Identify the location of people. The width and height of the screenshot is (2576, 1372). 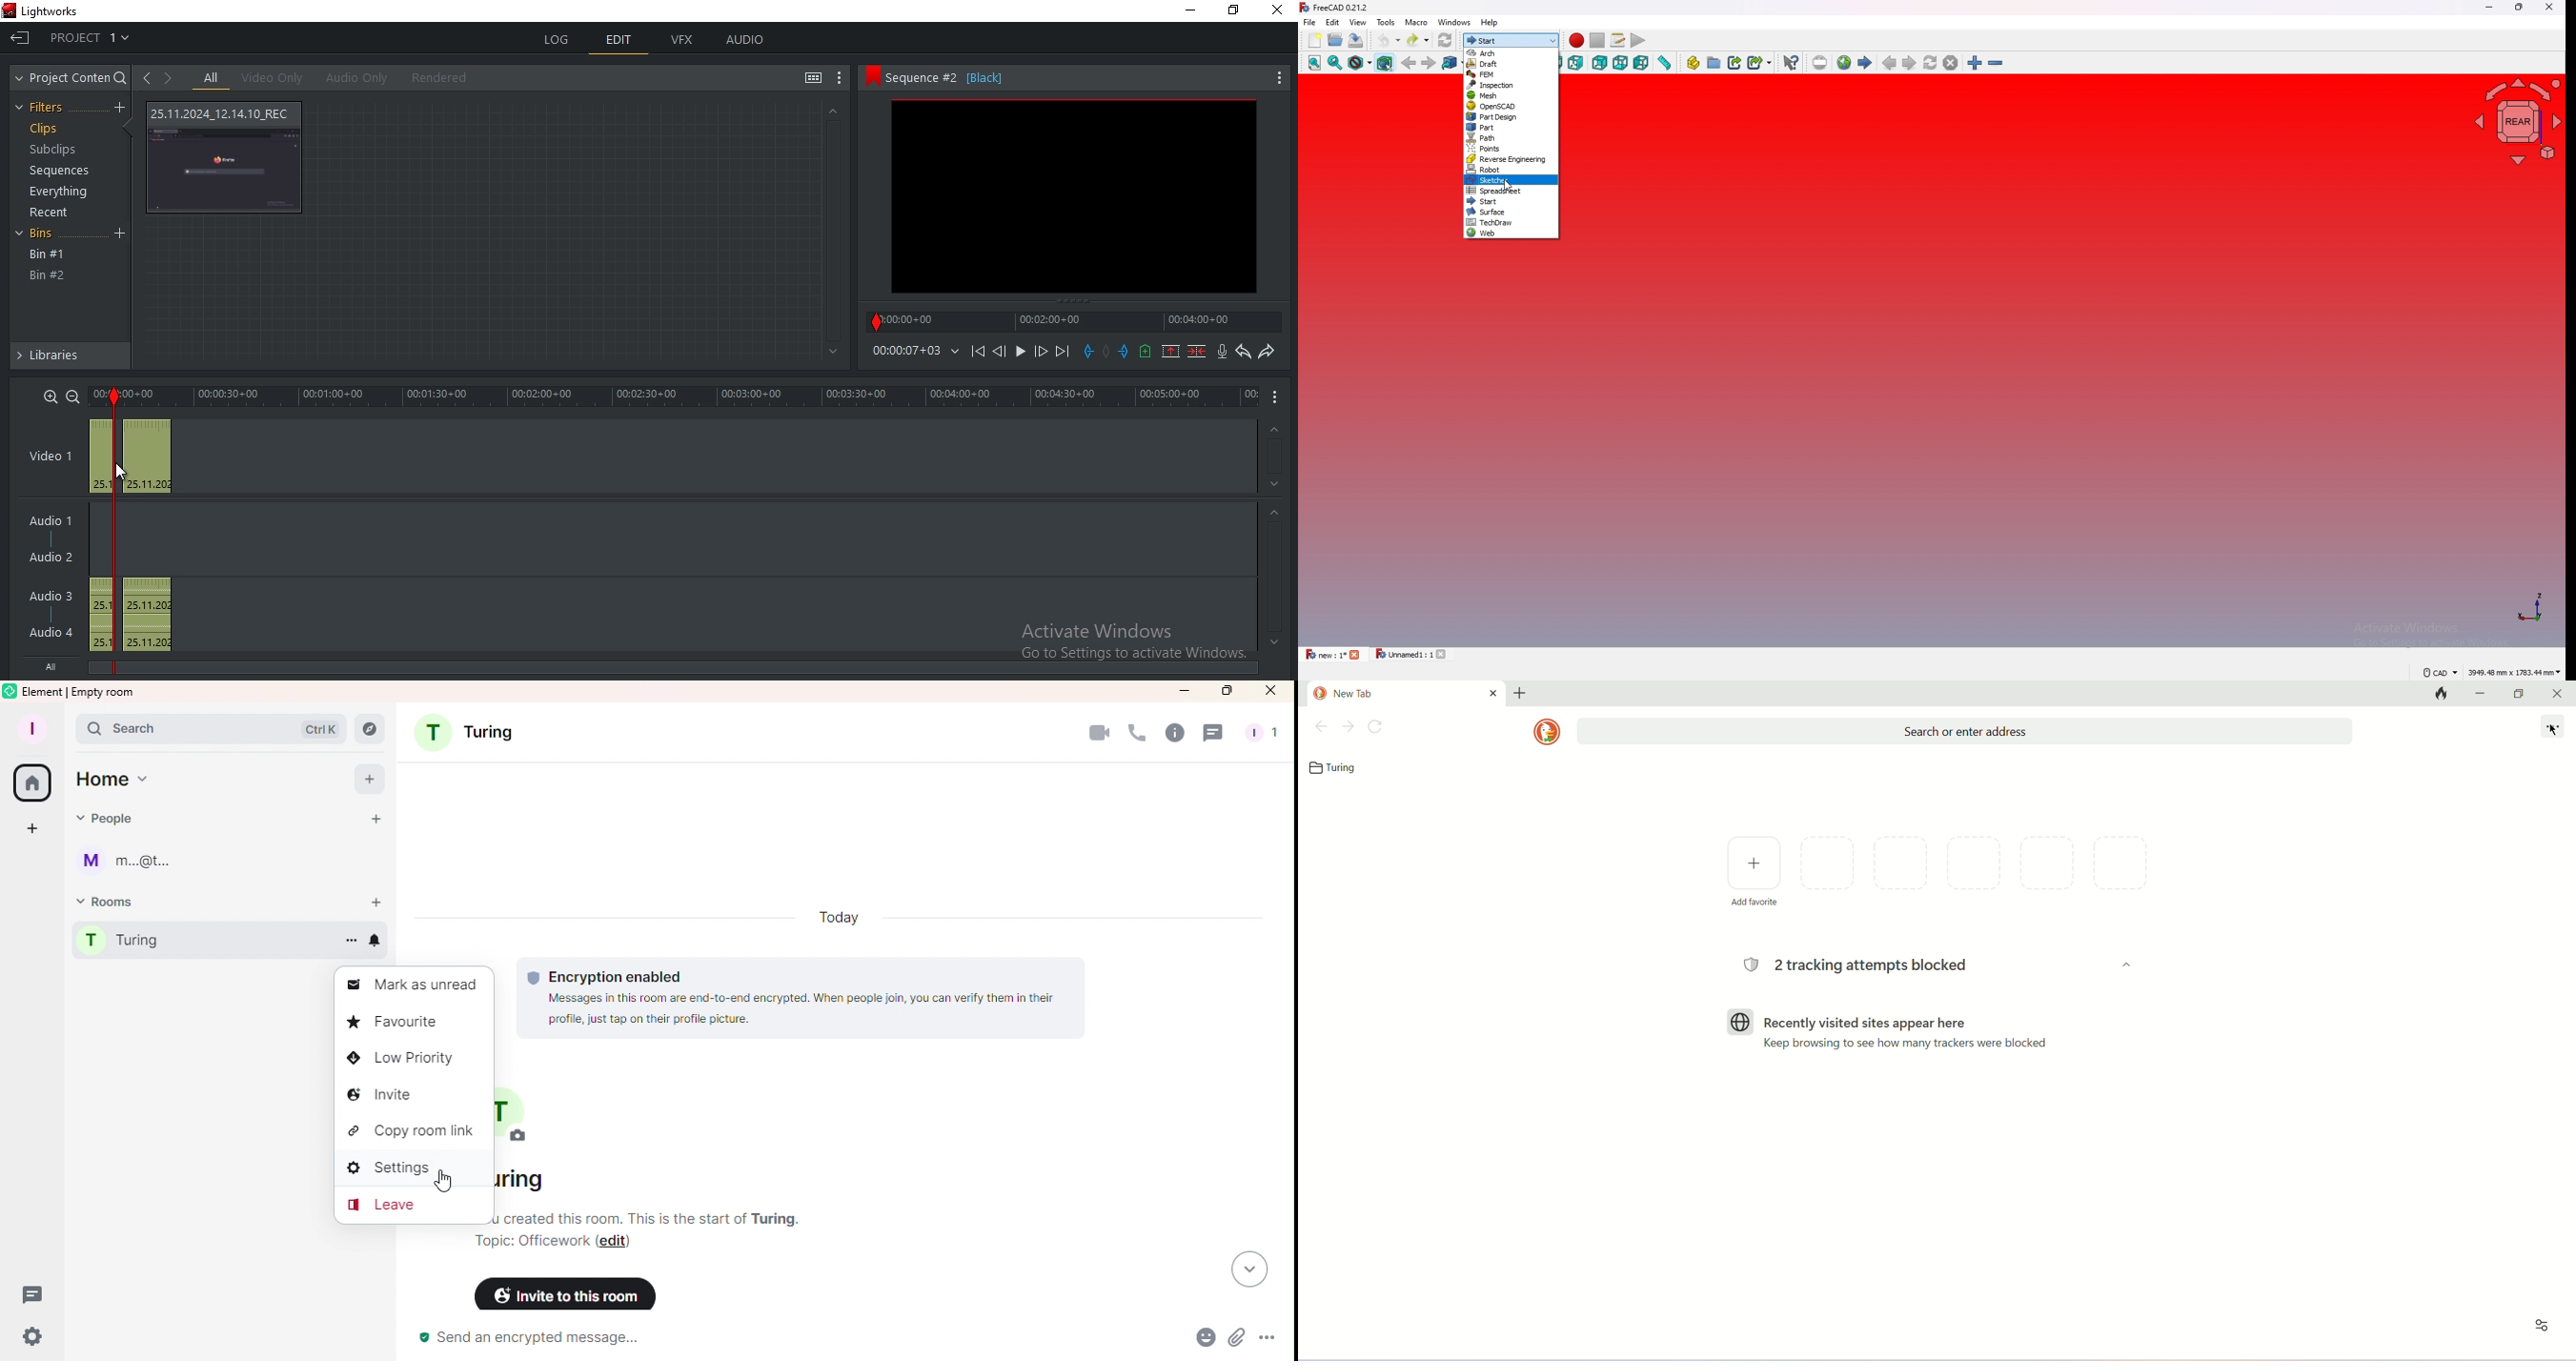
(1262, 734).